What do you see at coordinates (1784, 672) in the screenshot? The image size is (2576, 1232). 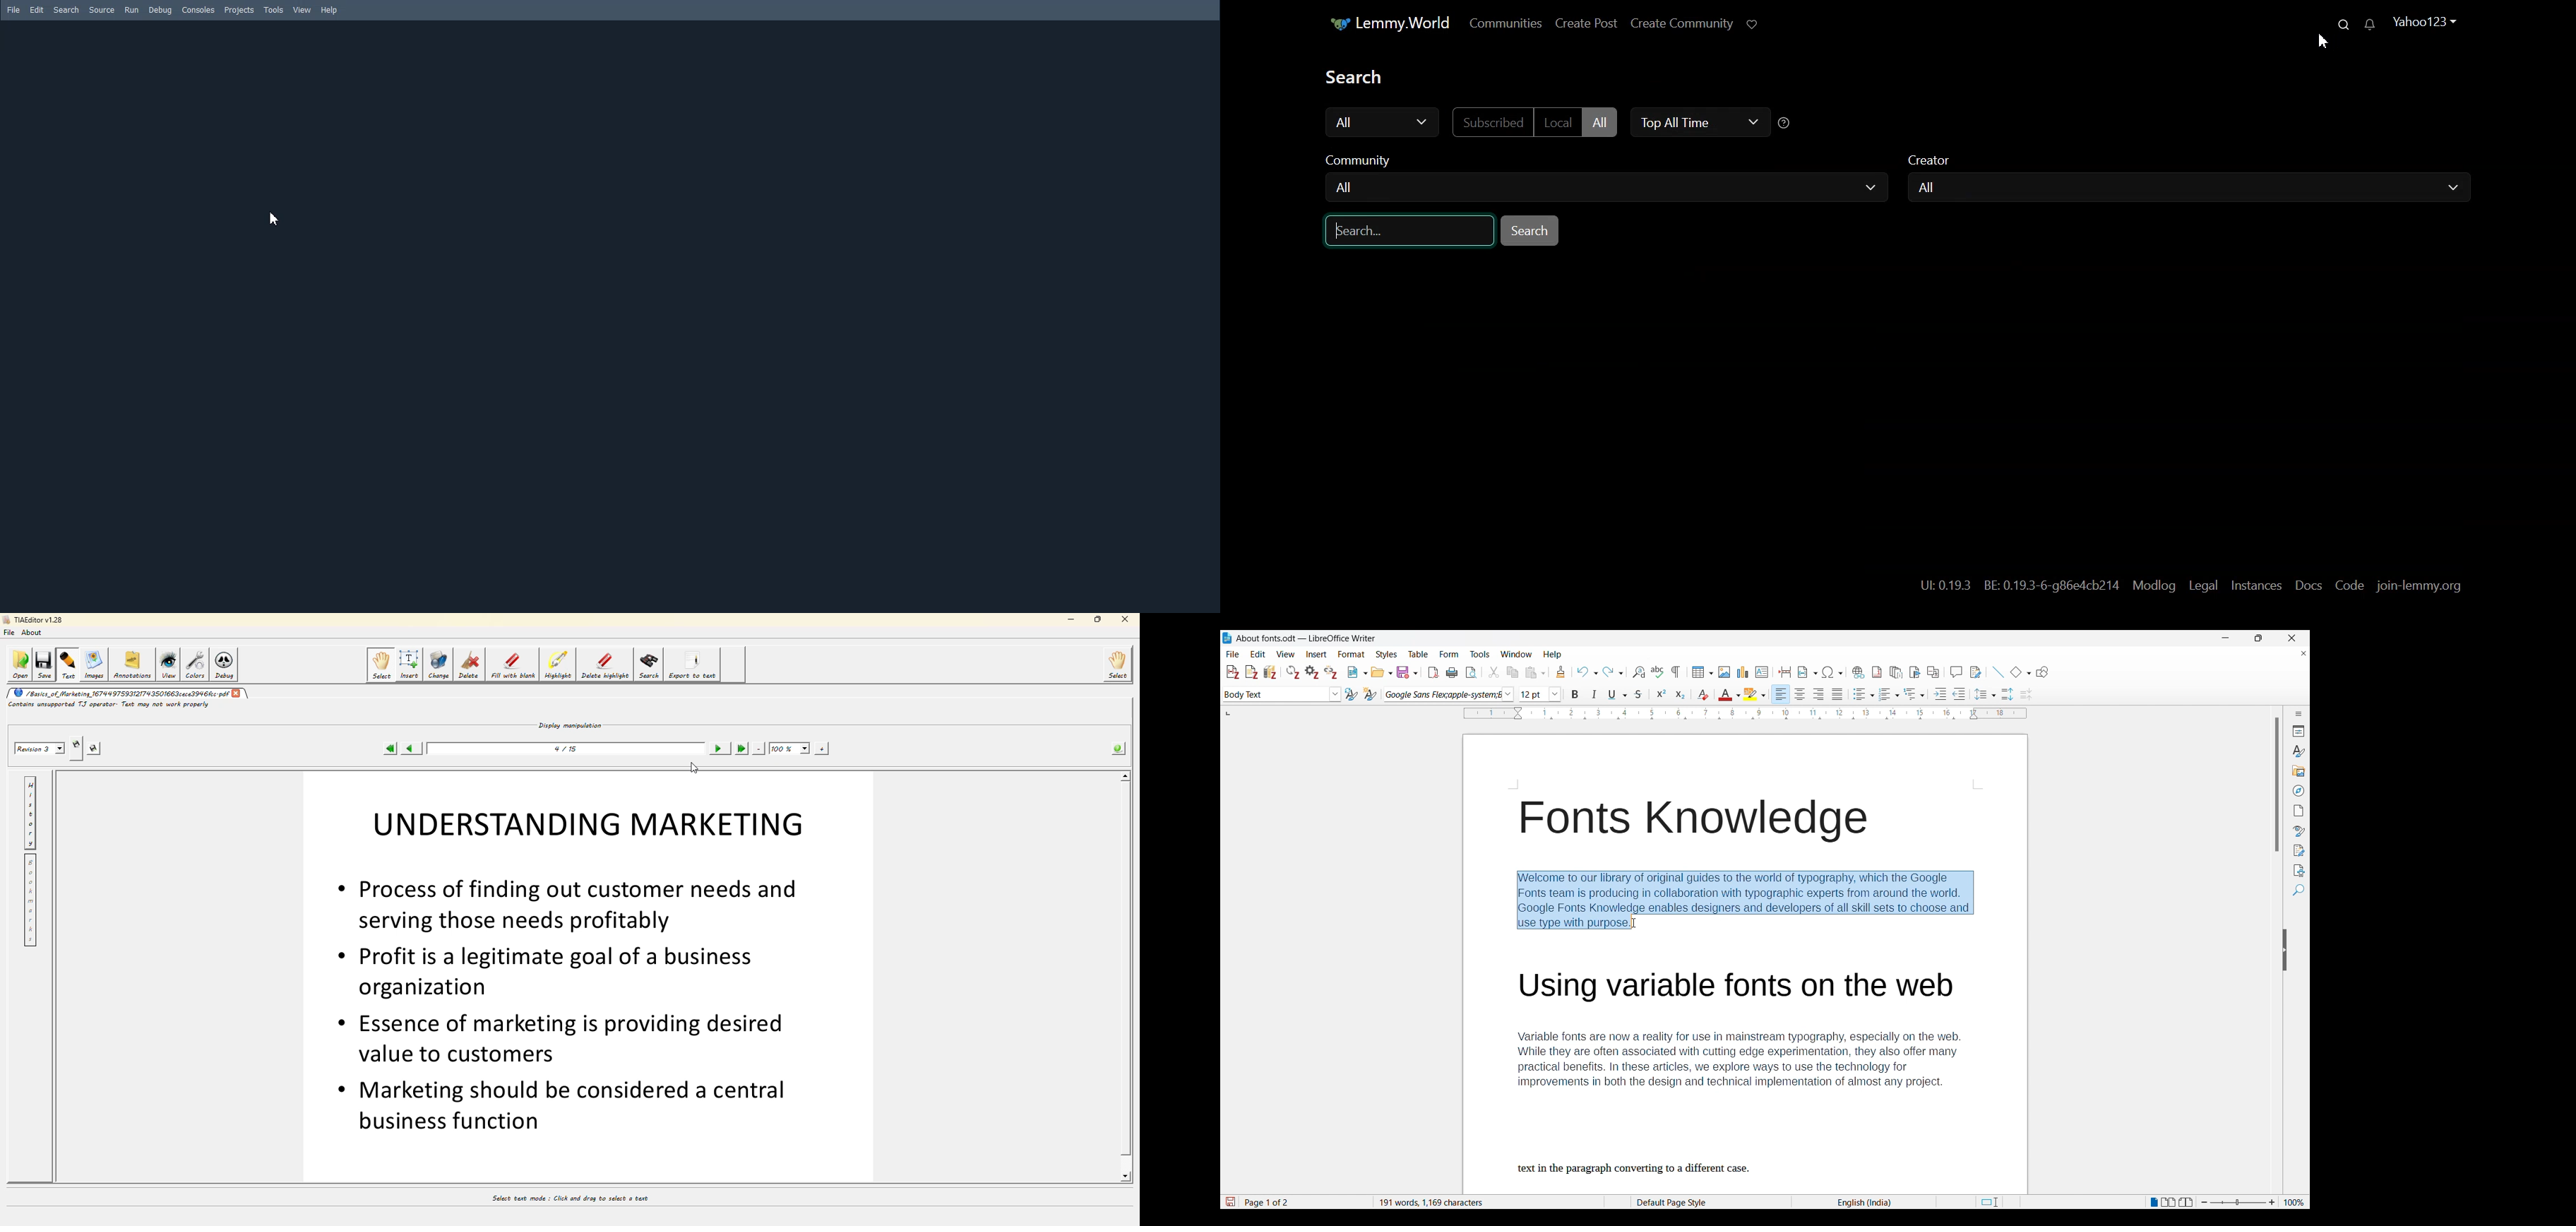 I see `Insert page break` at bounding box center [1784, 672].